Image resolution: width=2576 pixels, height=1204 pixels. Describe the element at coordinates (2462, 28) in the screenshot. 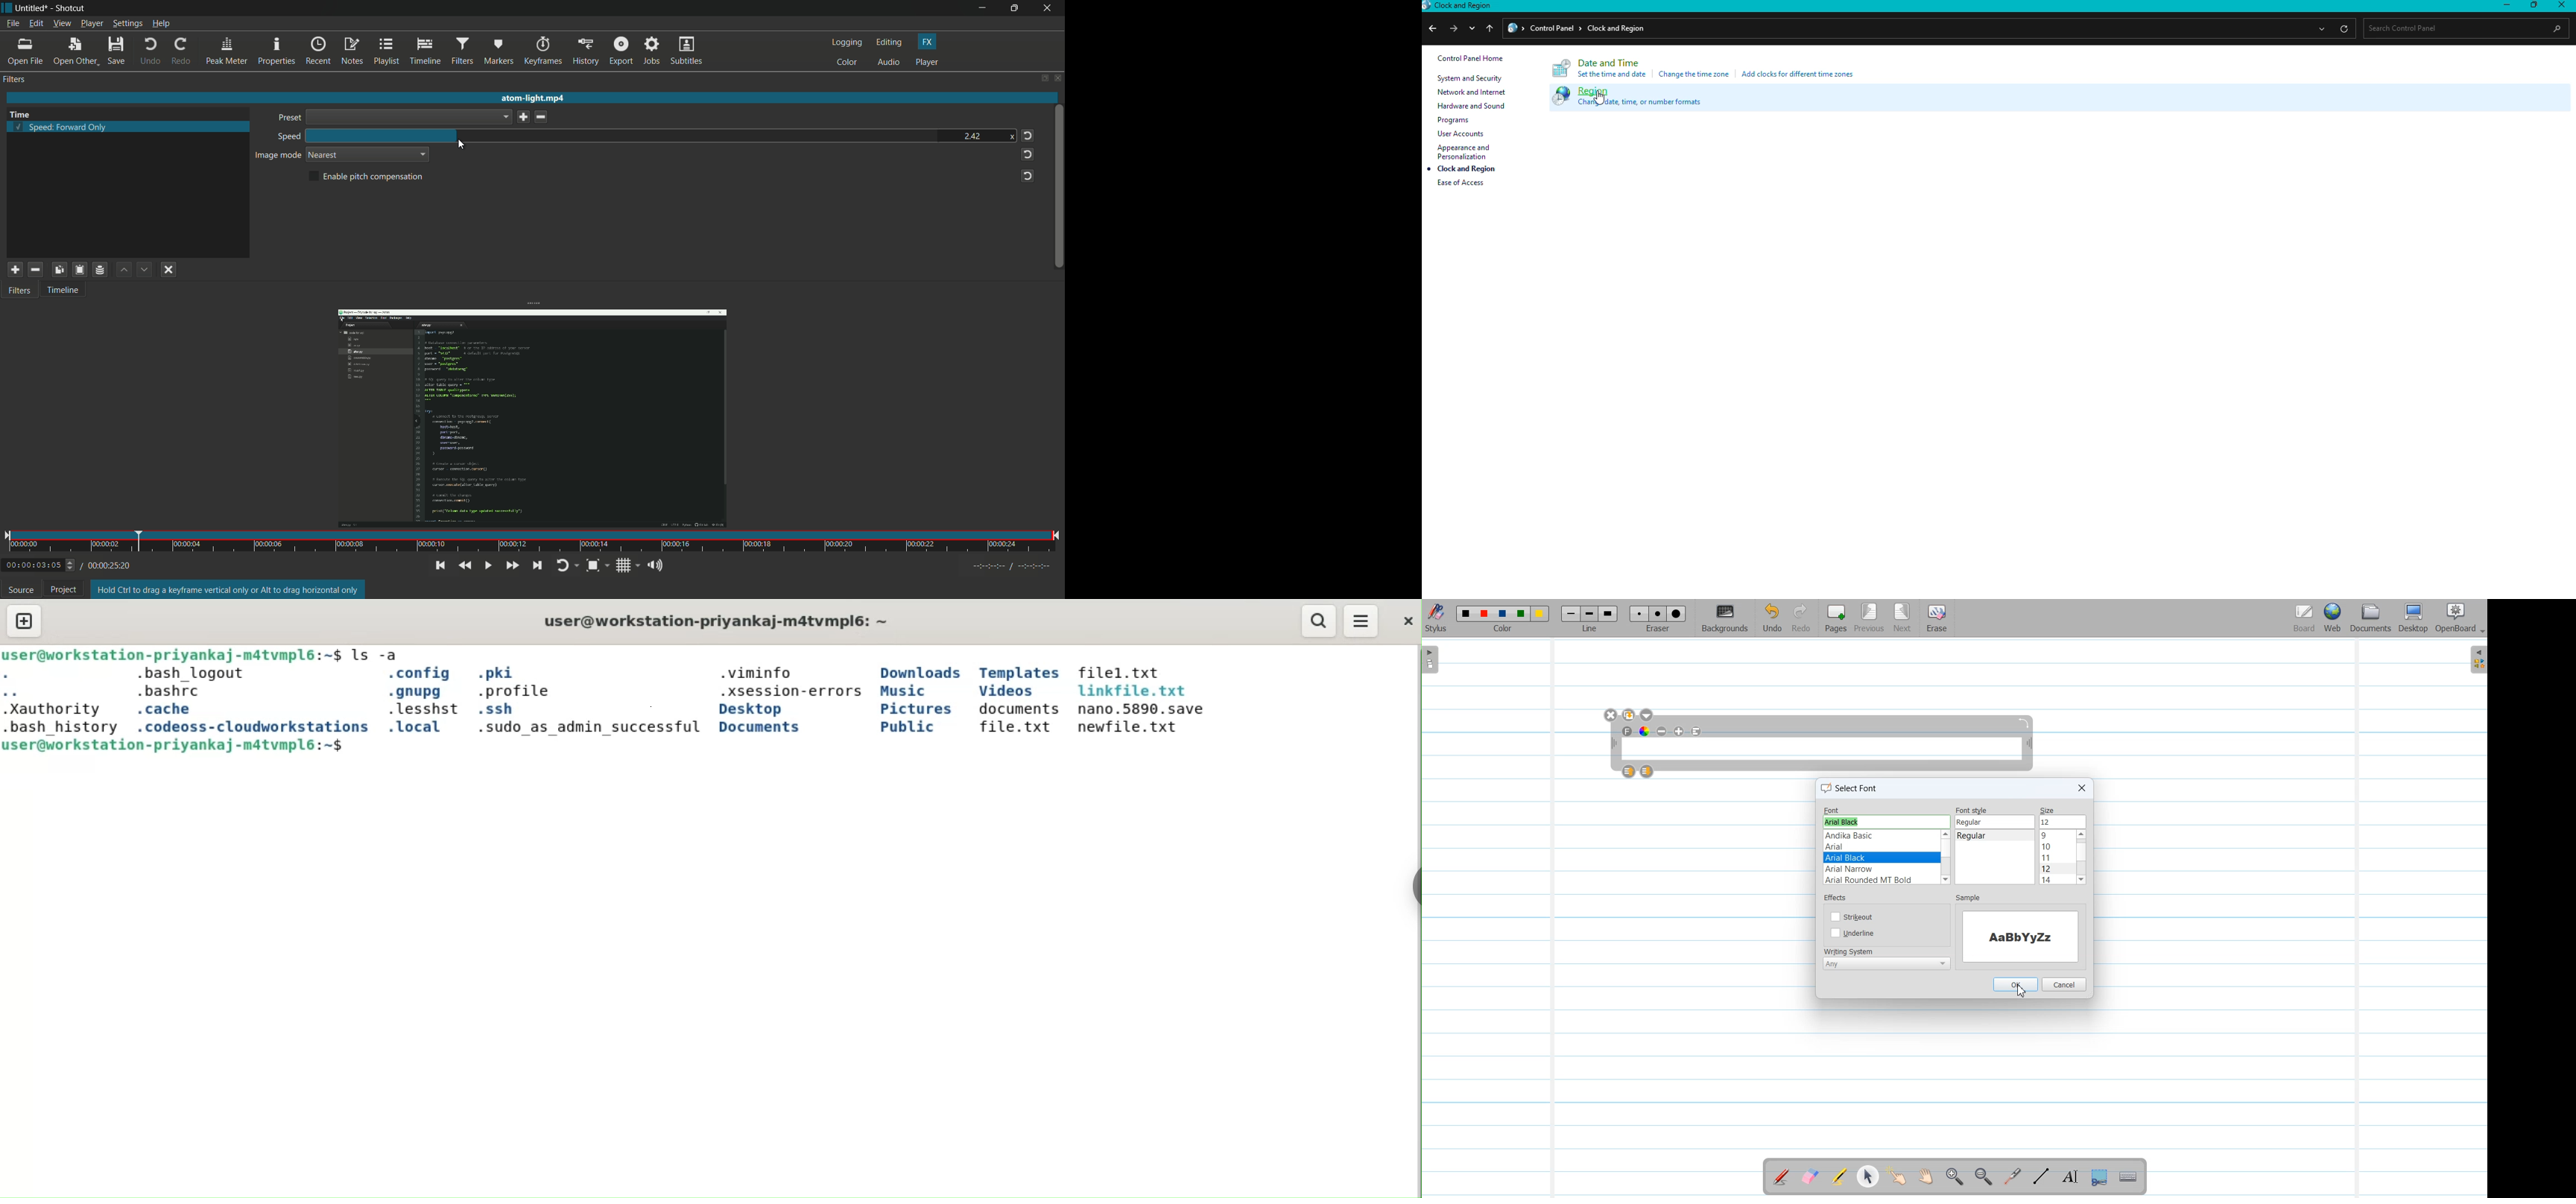

I see `Search bar` at that location.